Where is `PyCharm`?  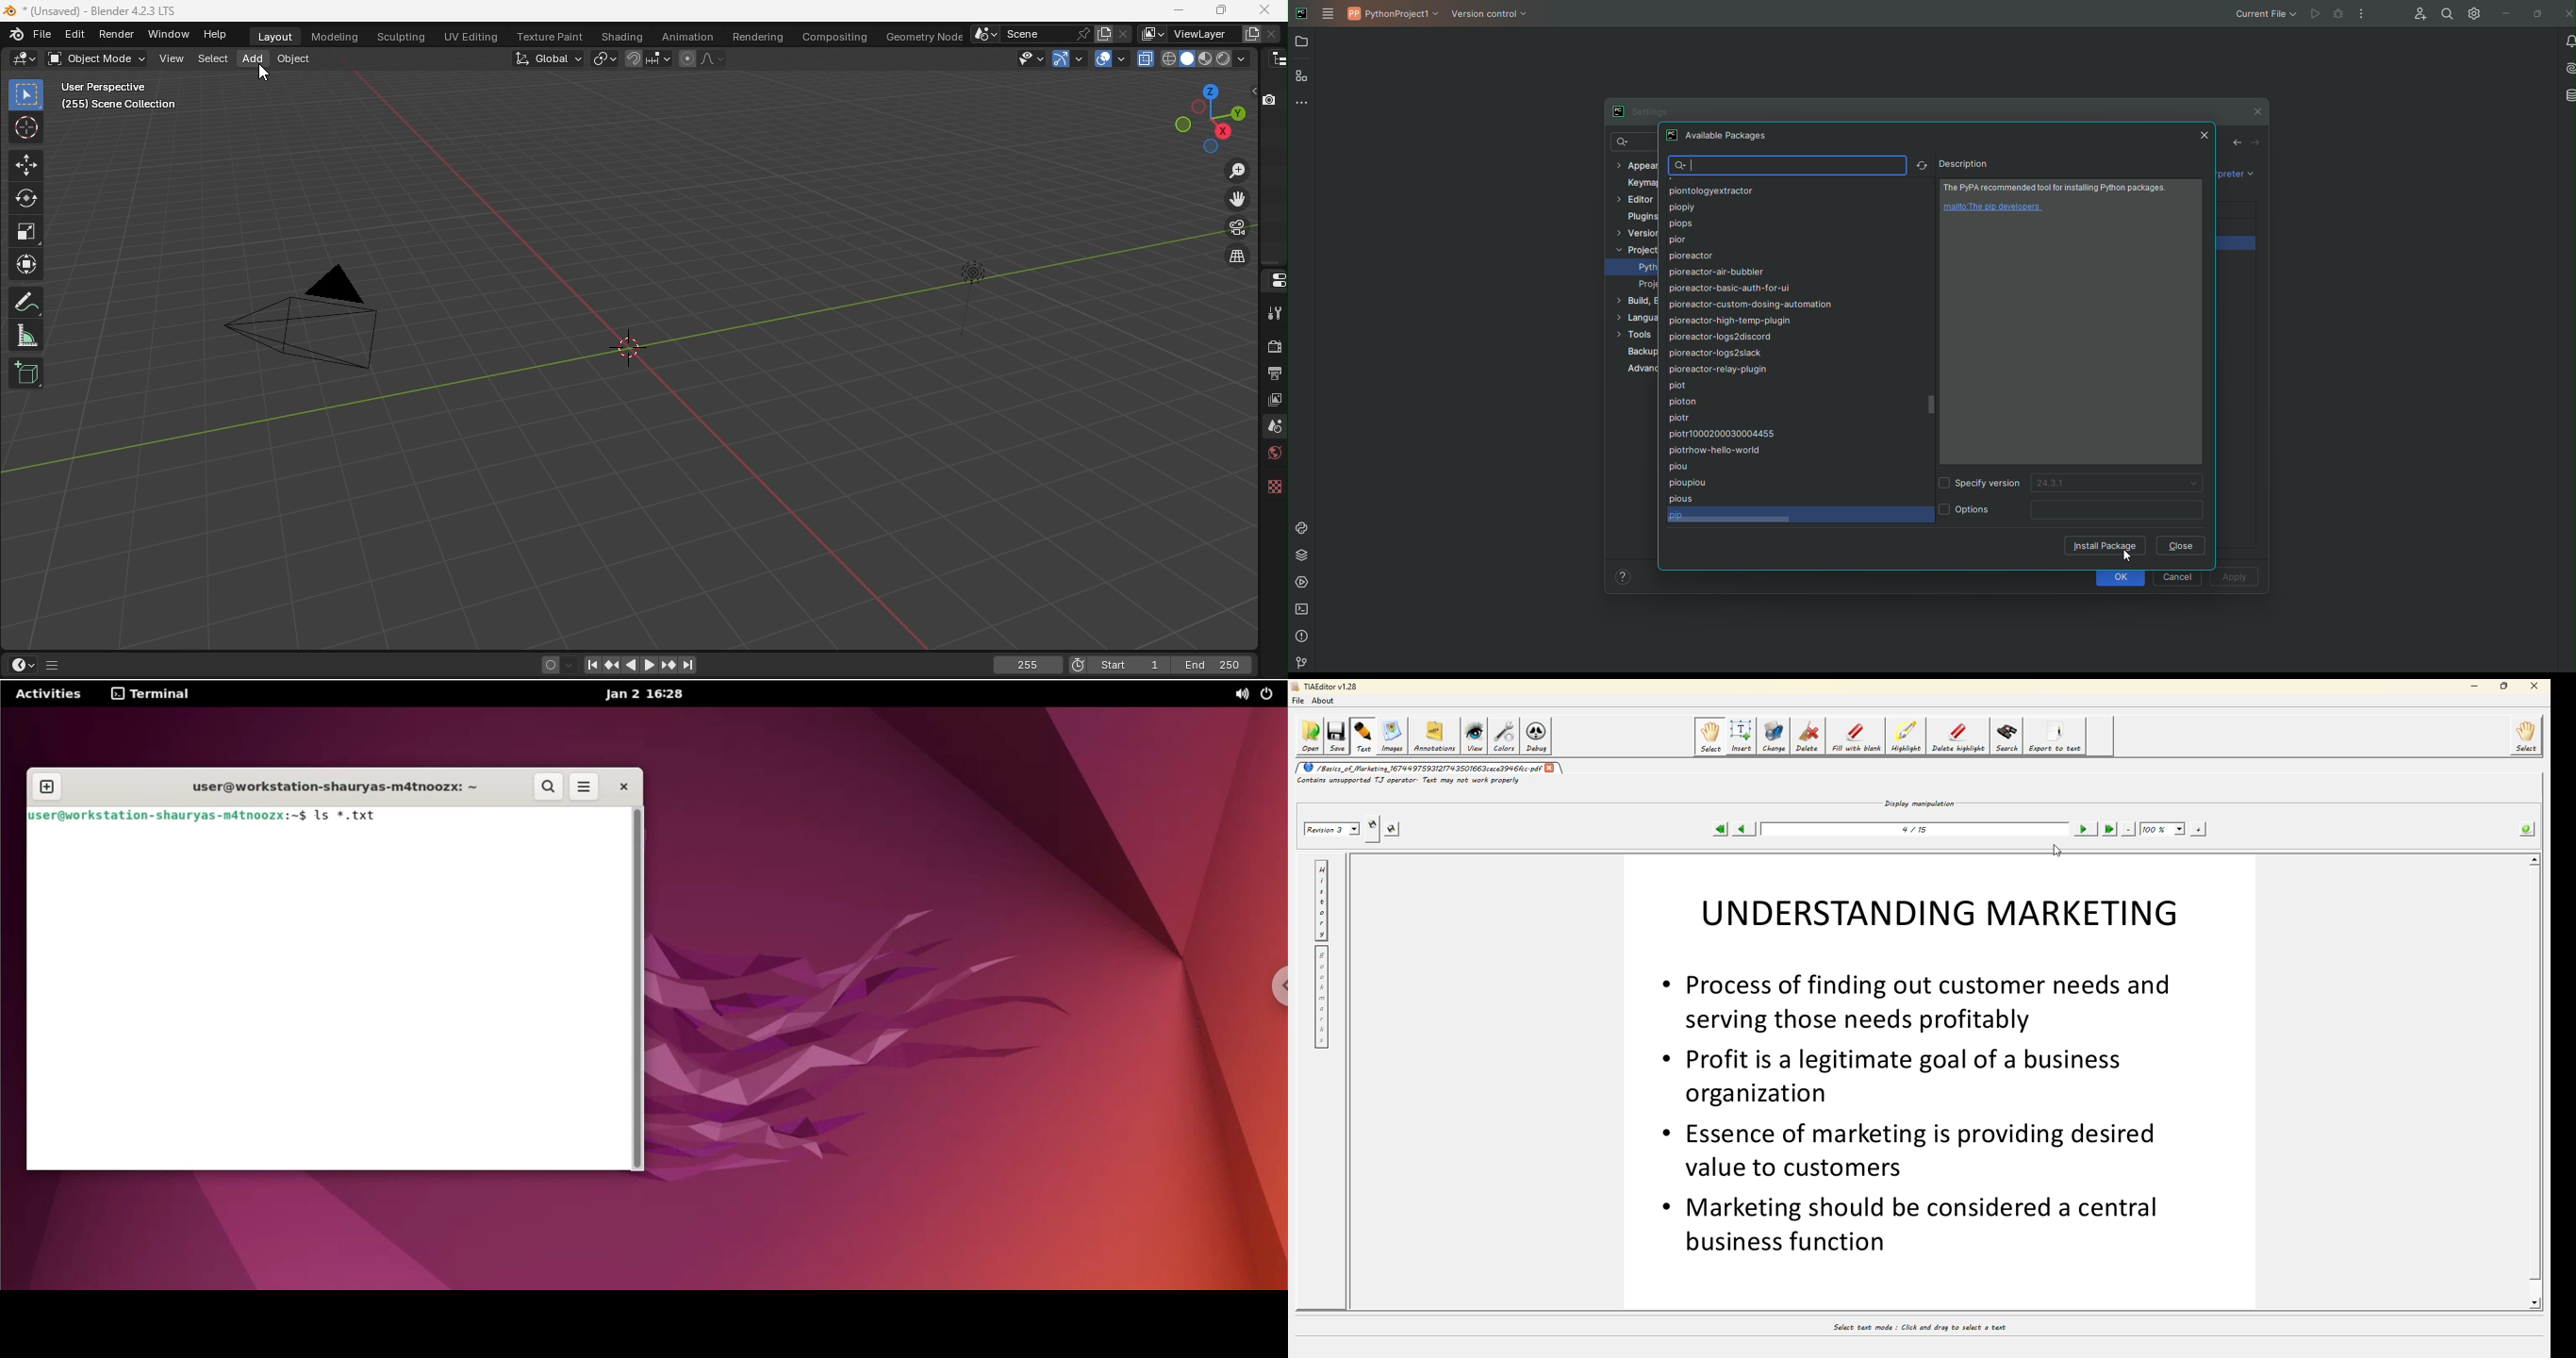 PyCharm is located at coordinates (1301, 13).